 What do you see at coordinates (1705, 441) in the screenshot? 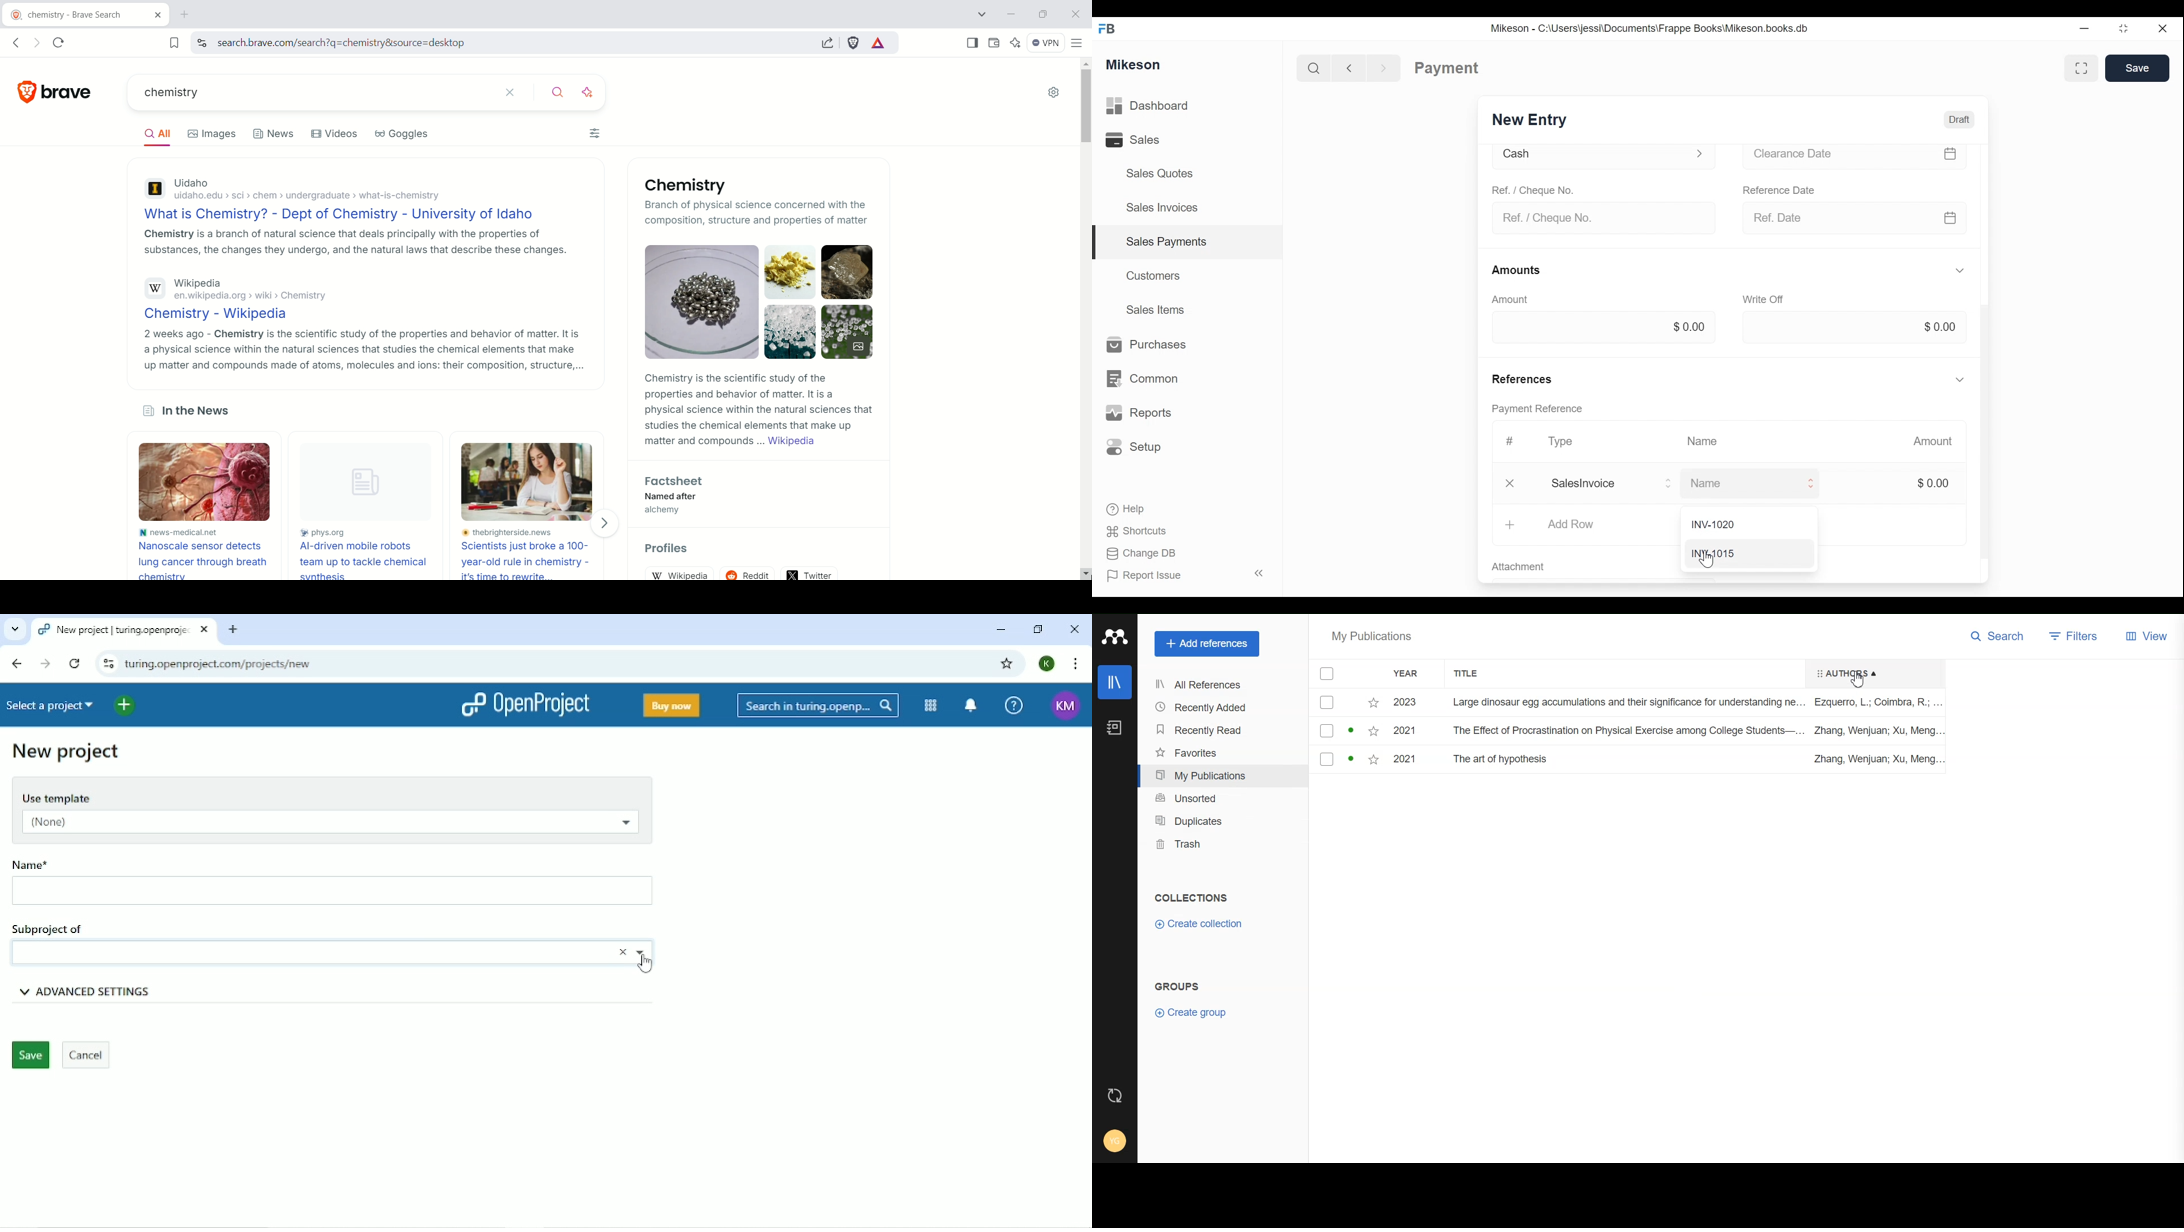
I see `Name` at bounding box center [1705, 441].